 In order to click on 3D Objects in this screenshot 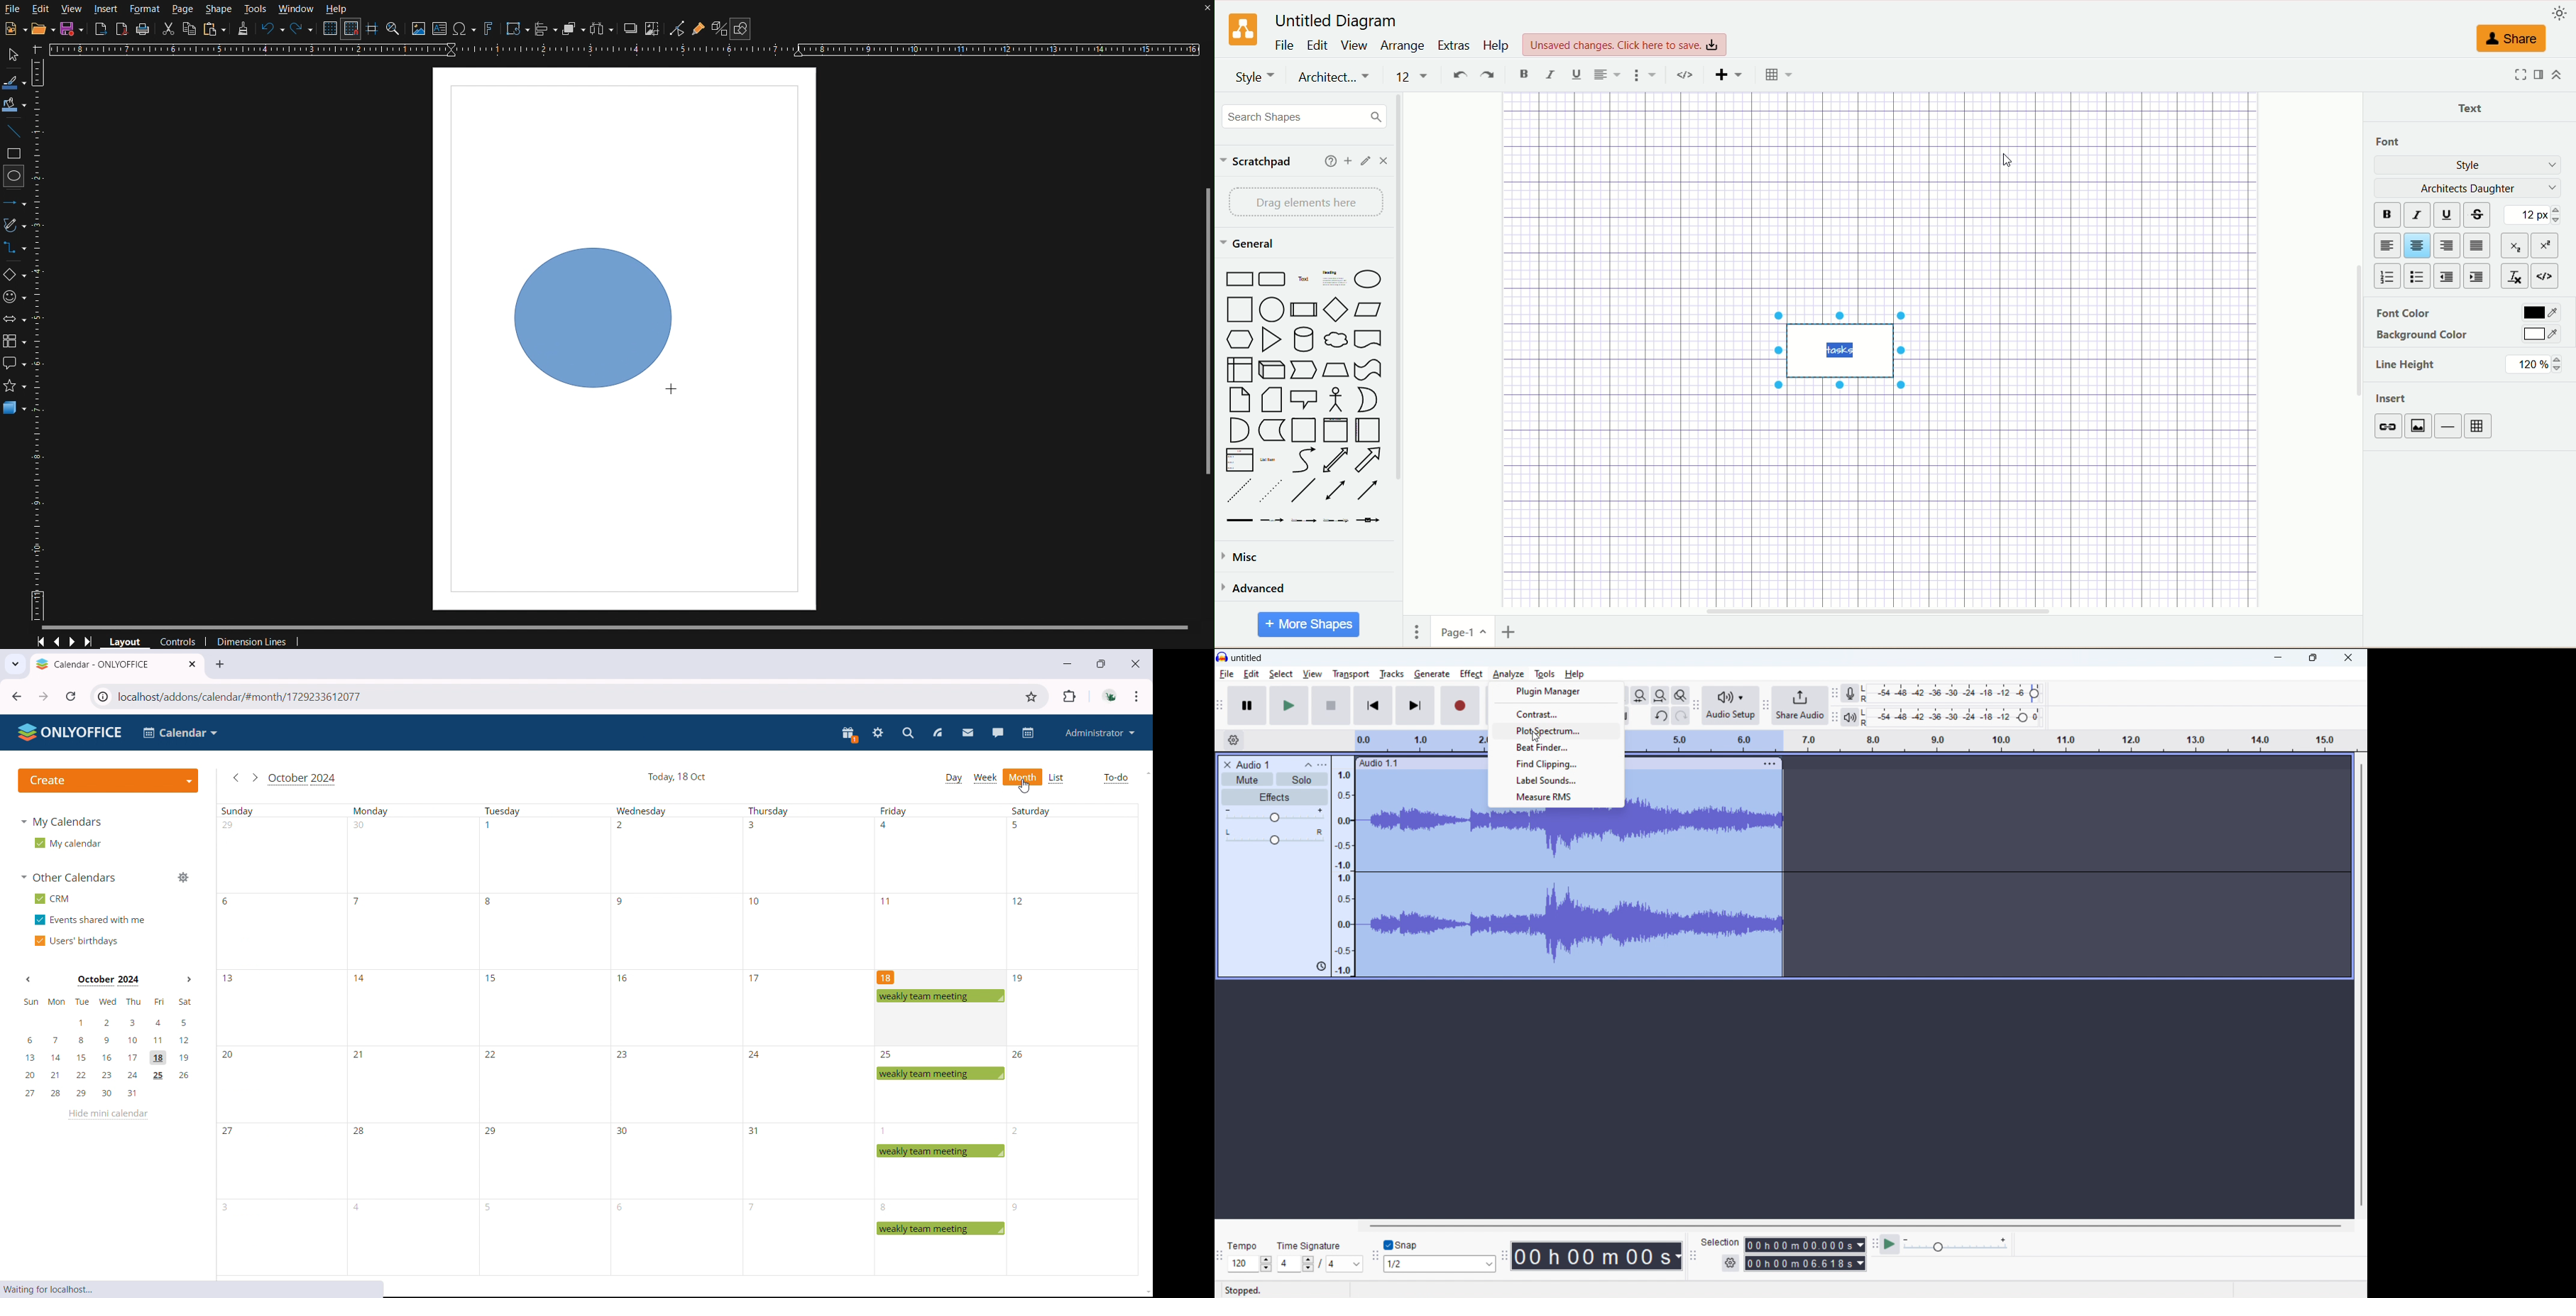, I will do `click(18, 409)`.